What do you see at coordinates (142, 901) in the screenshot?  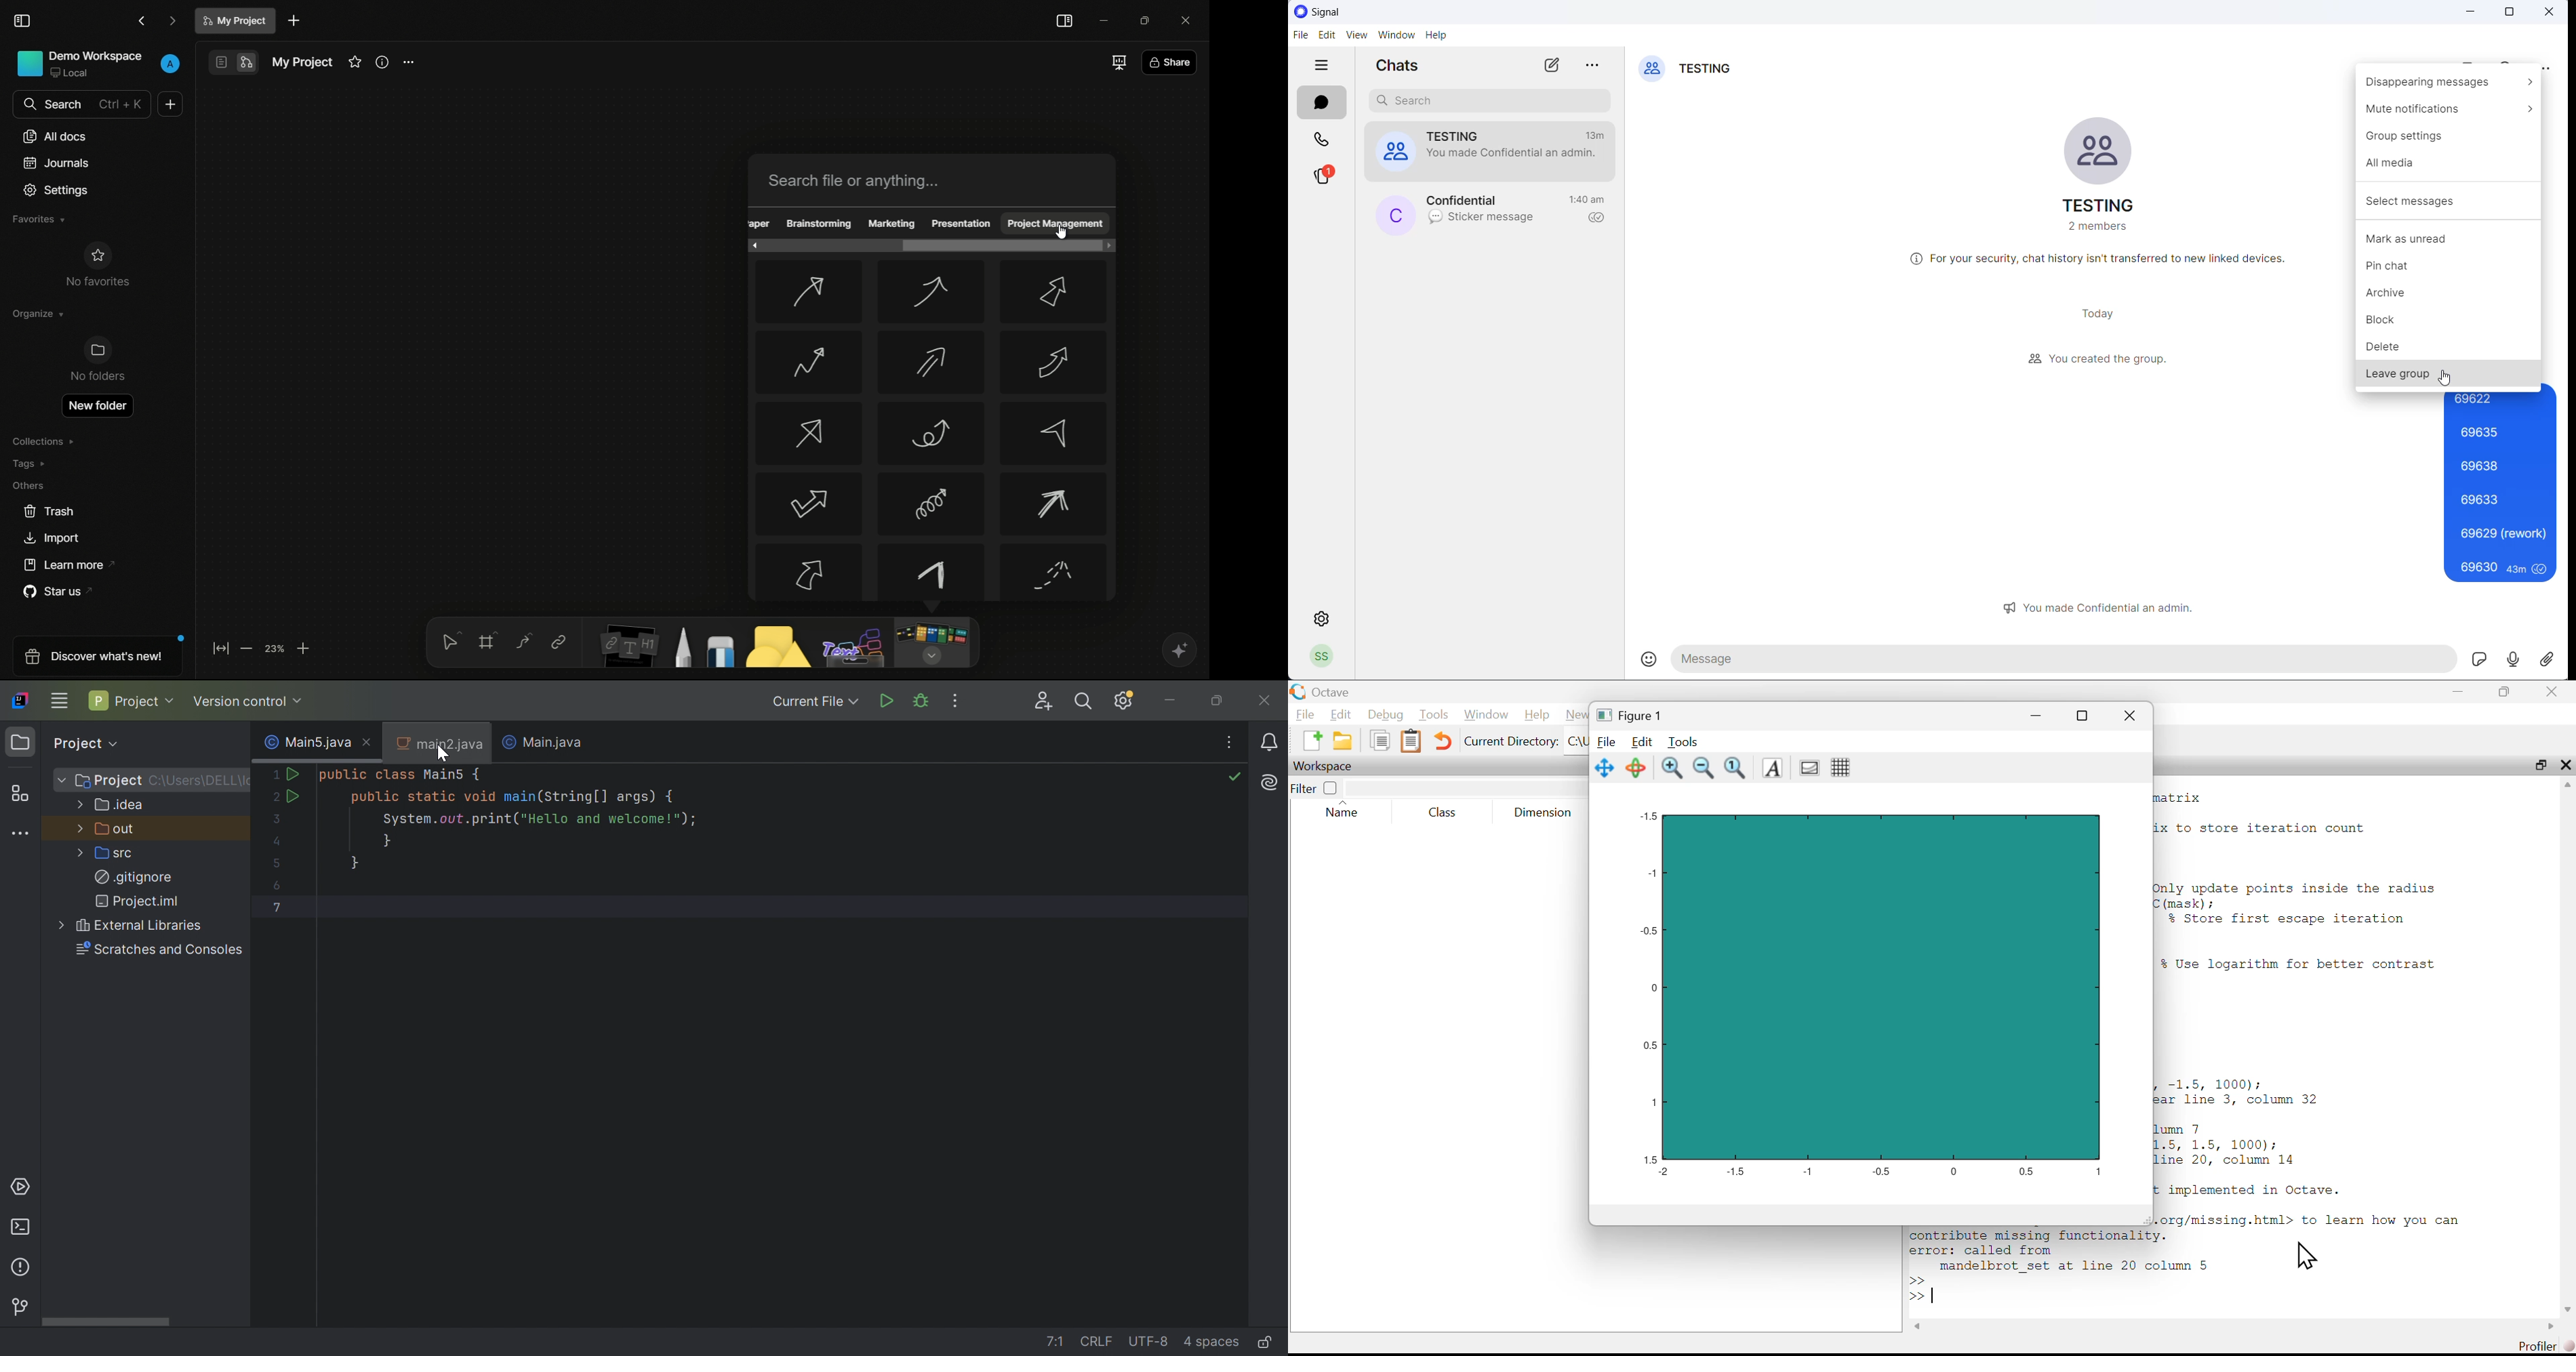 I see `Project.iml` at bounding box center [142, 901].